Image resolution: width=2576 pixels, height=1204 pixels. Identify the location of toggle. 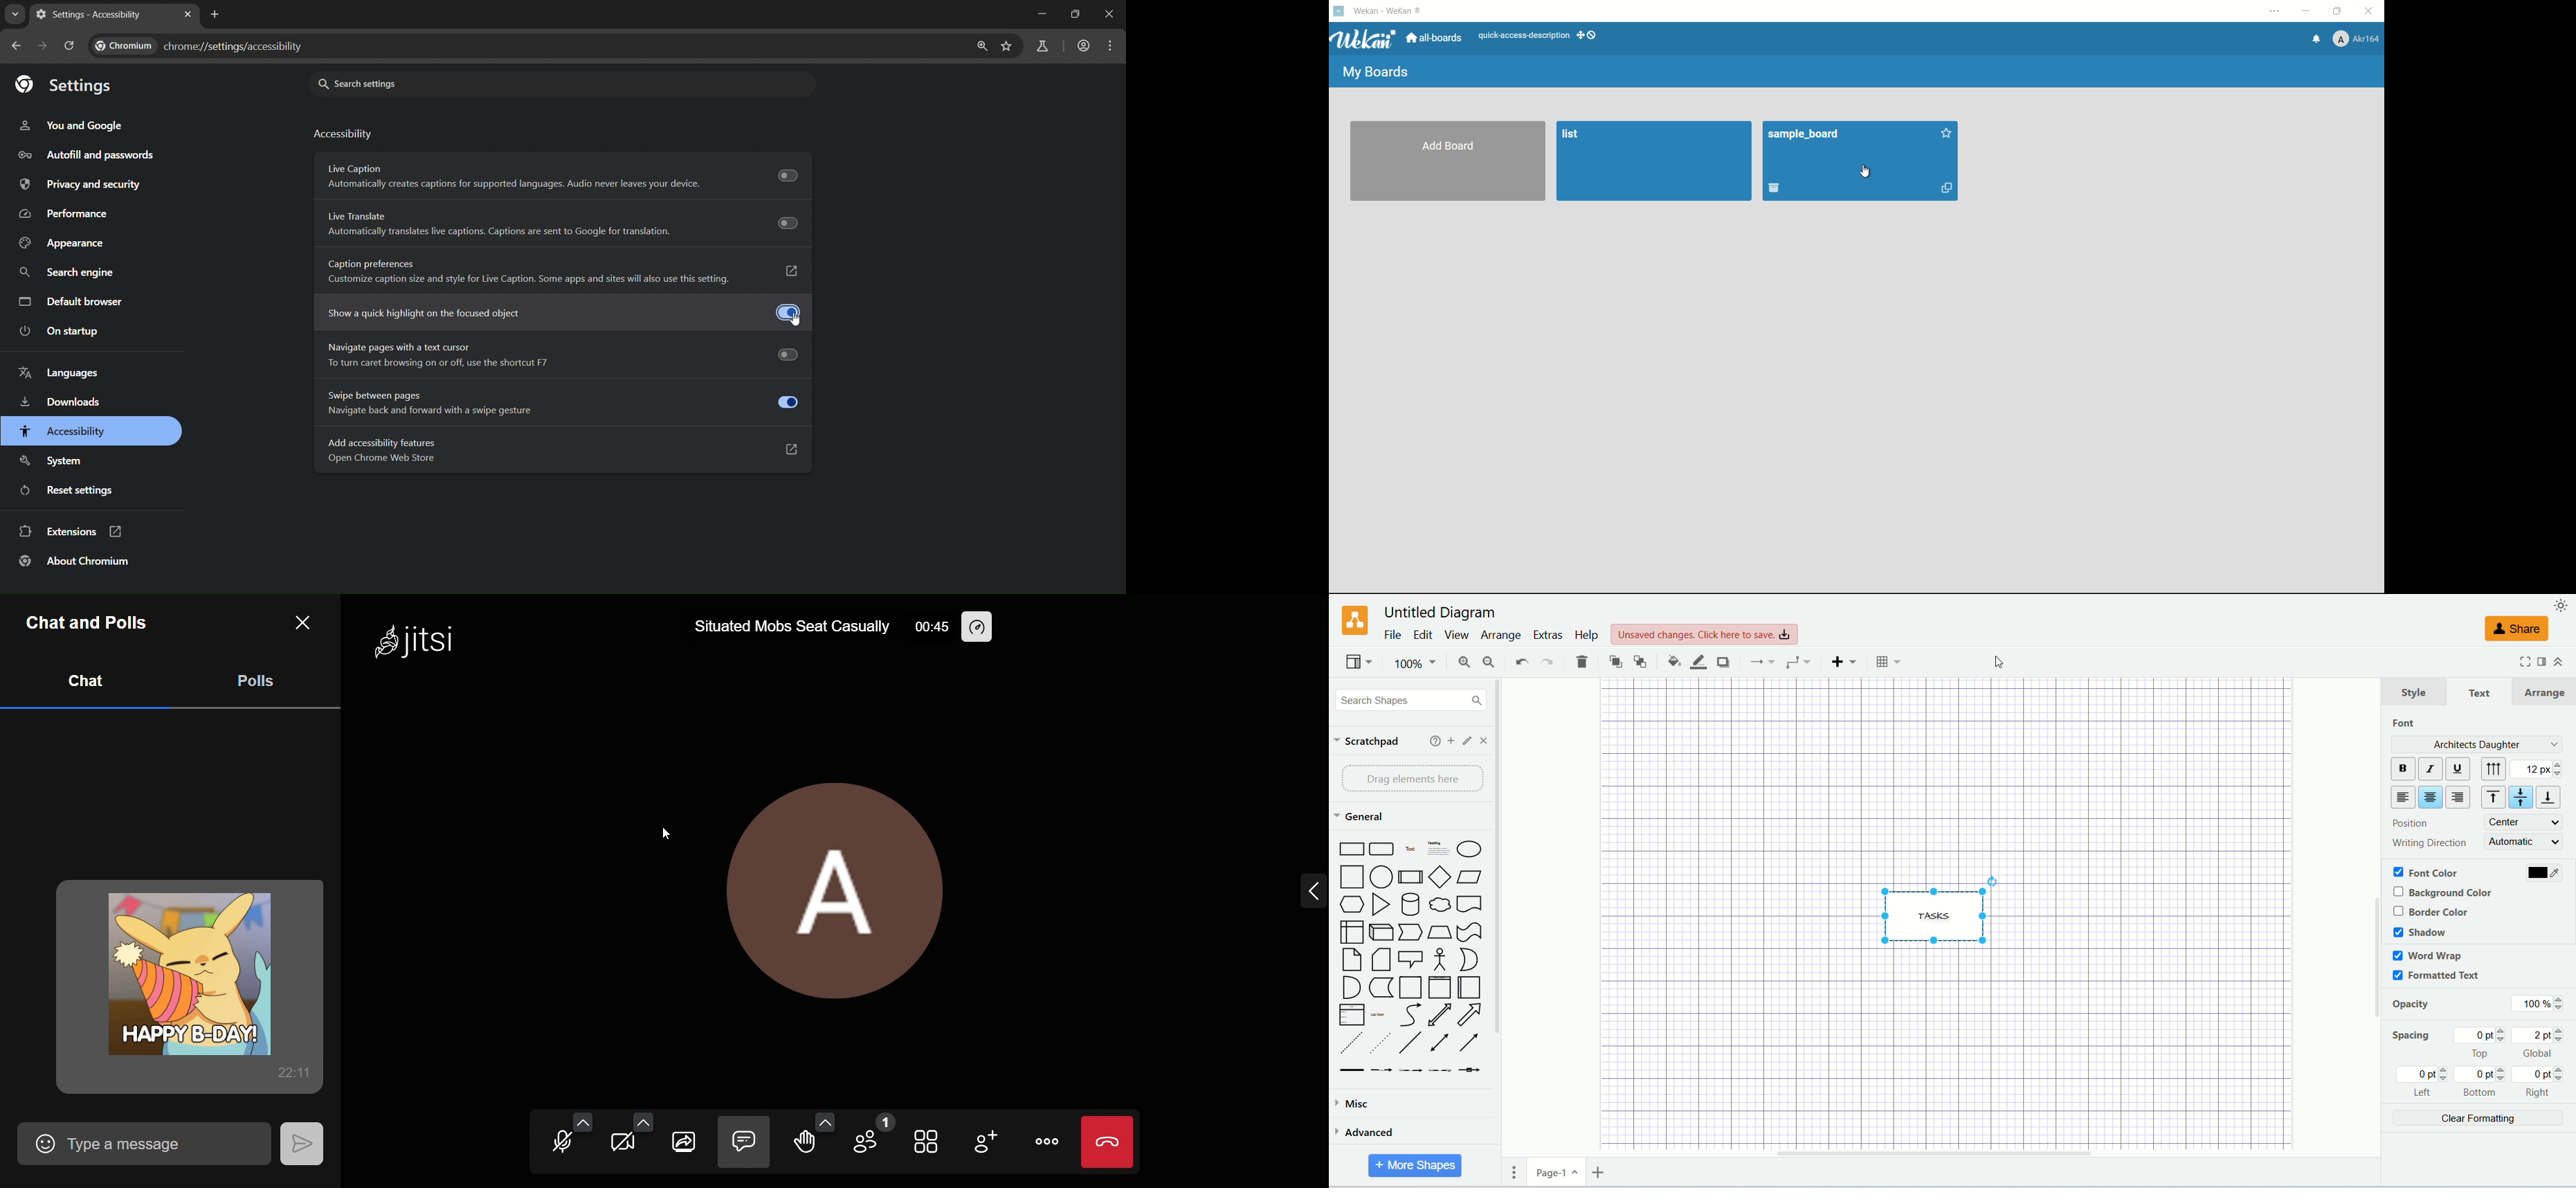
(787, 402).